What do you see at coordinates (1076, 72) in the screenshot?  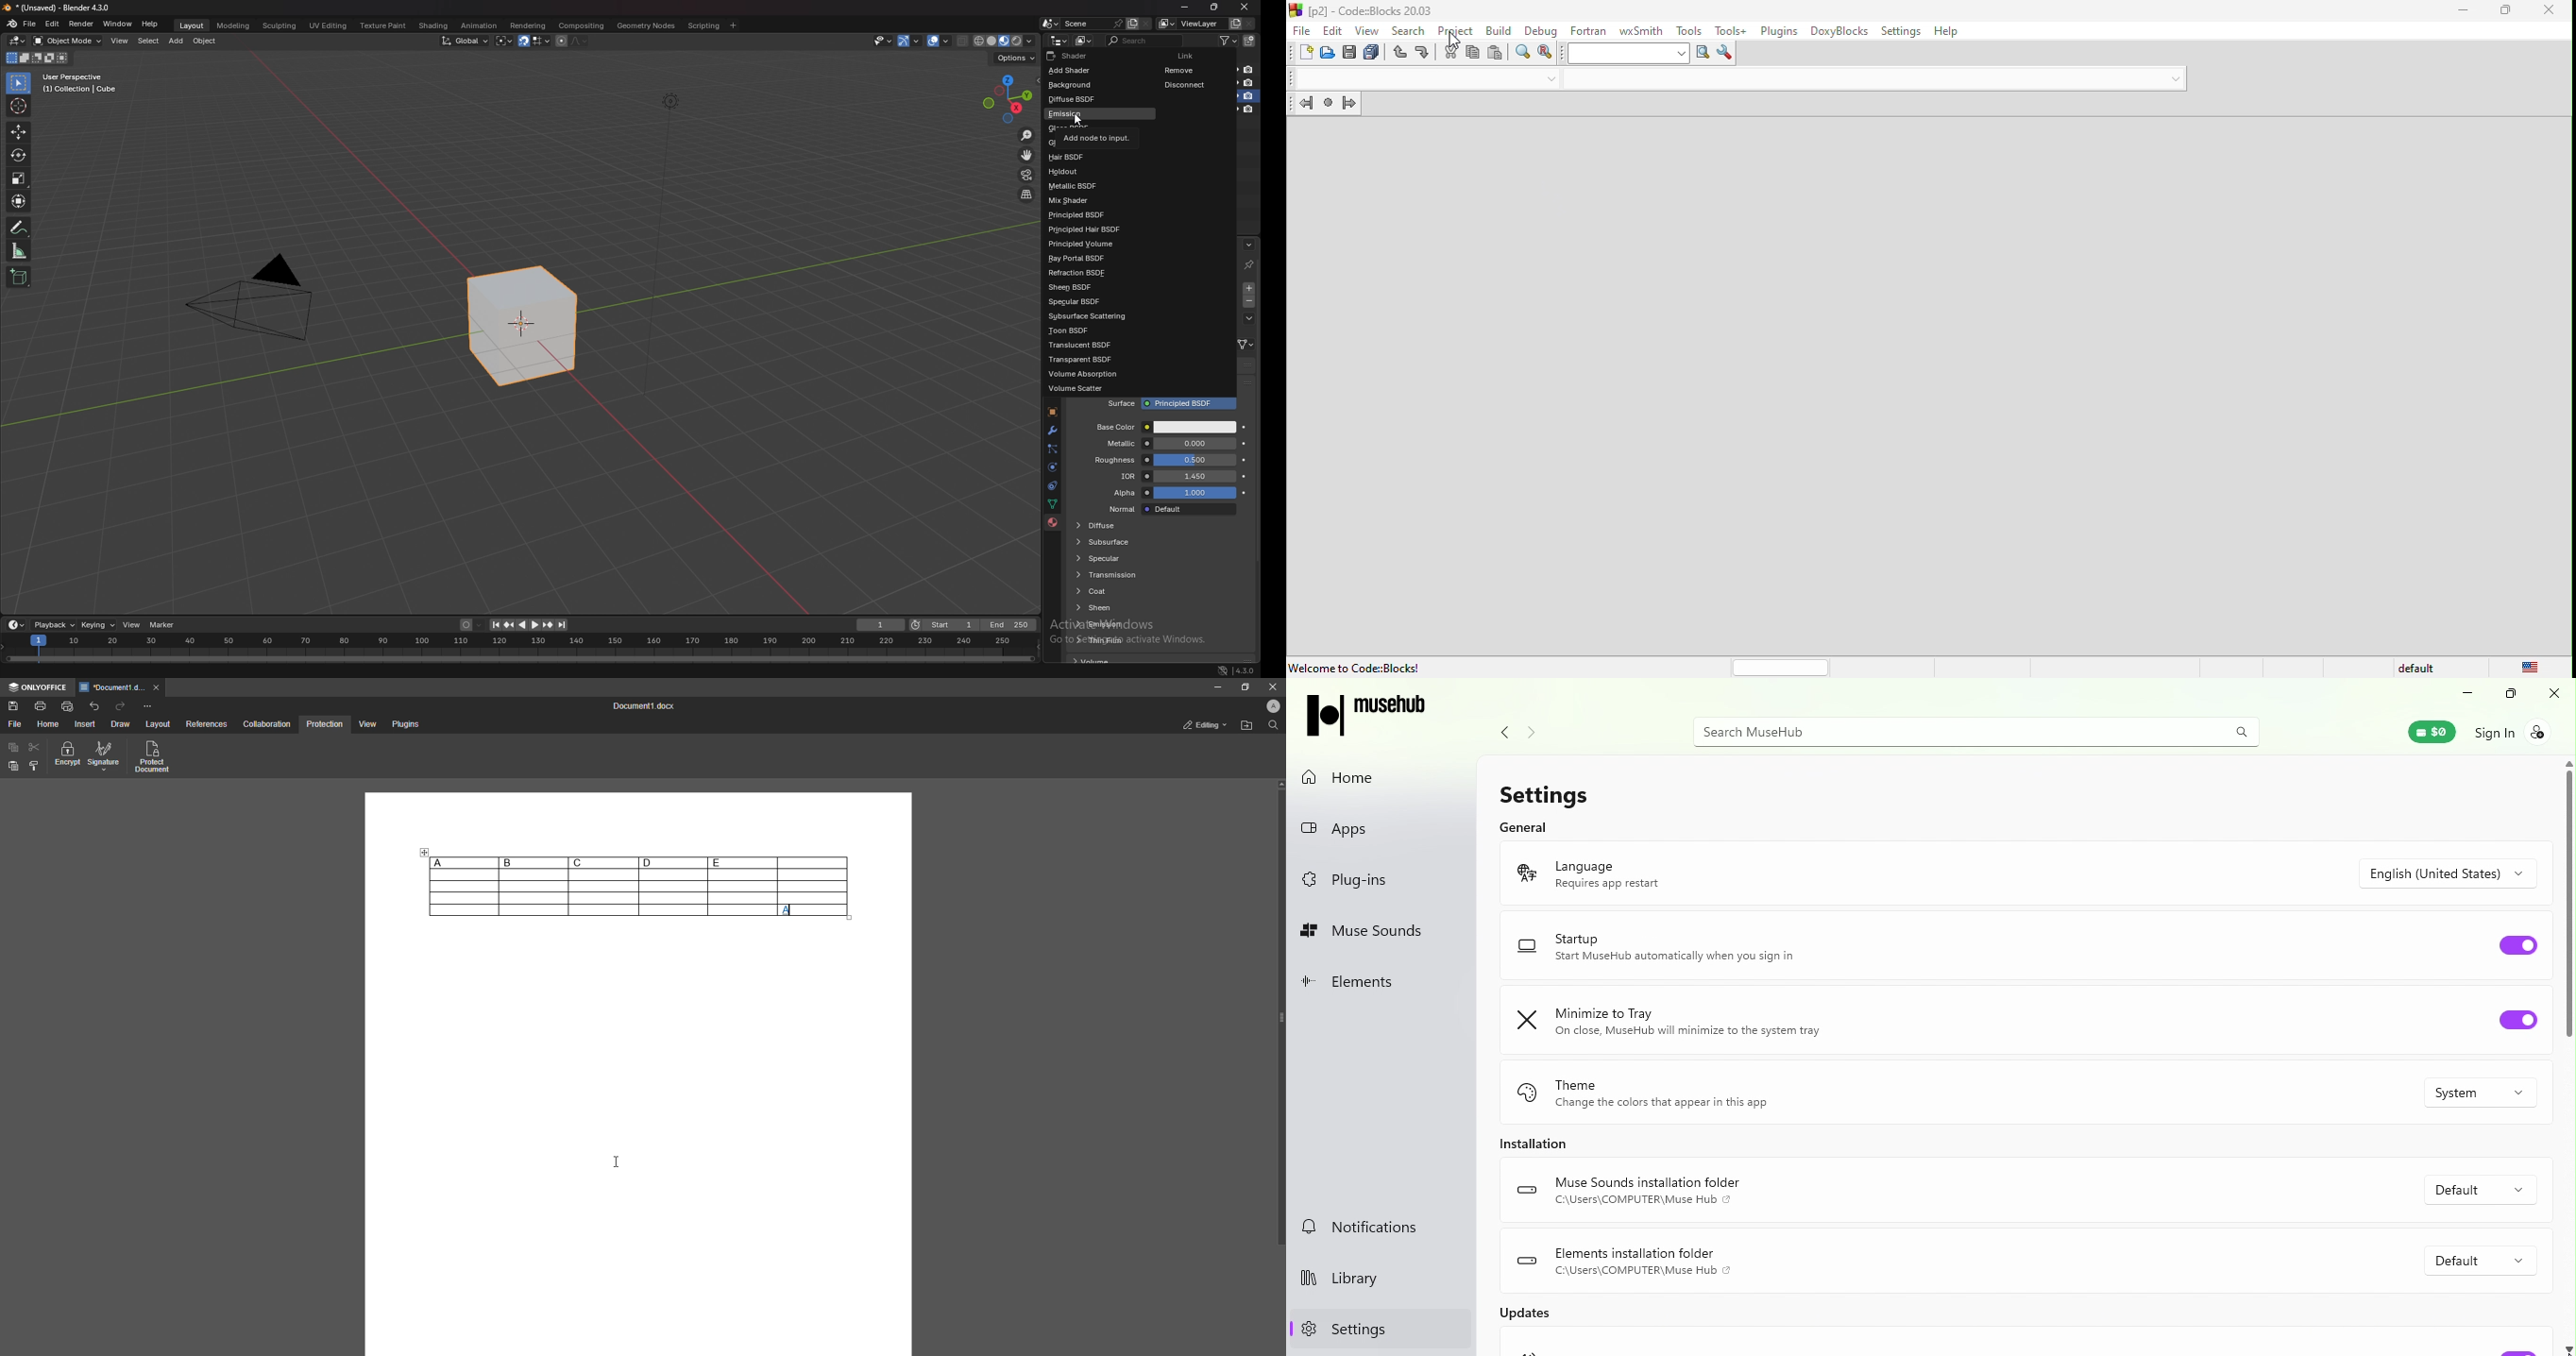 I see `add shader` at bounding box center [1076, 72].